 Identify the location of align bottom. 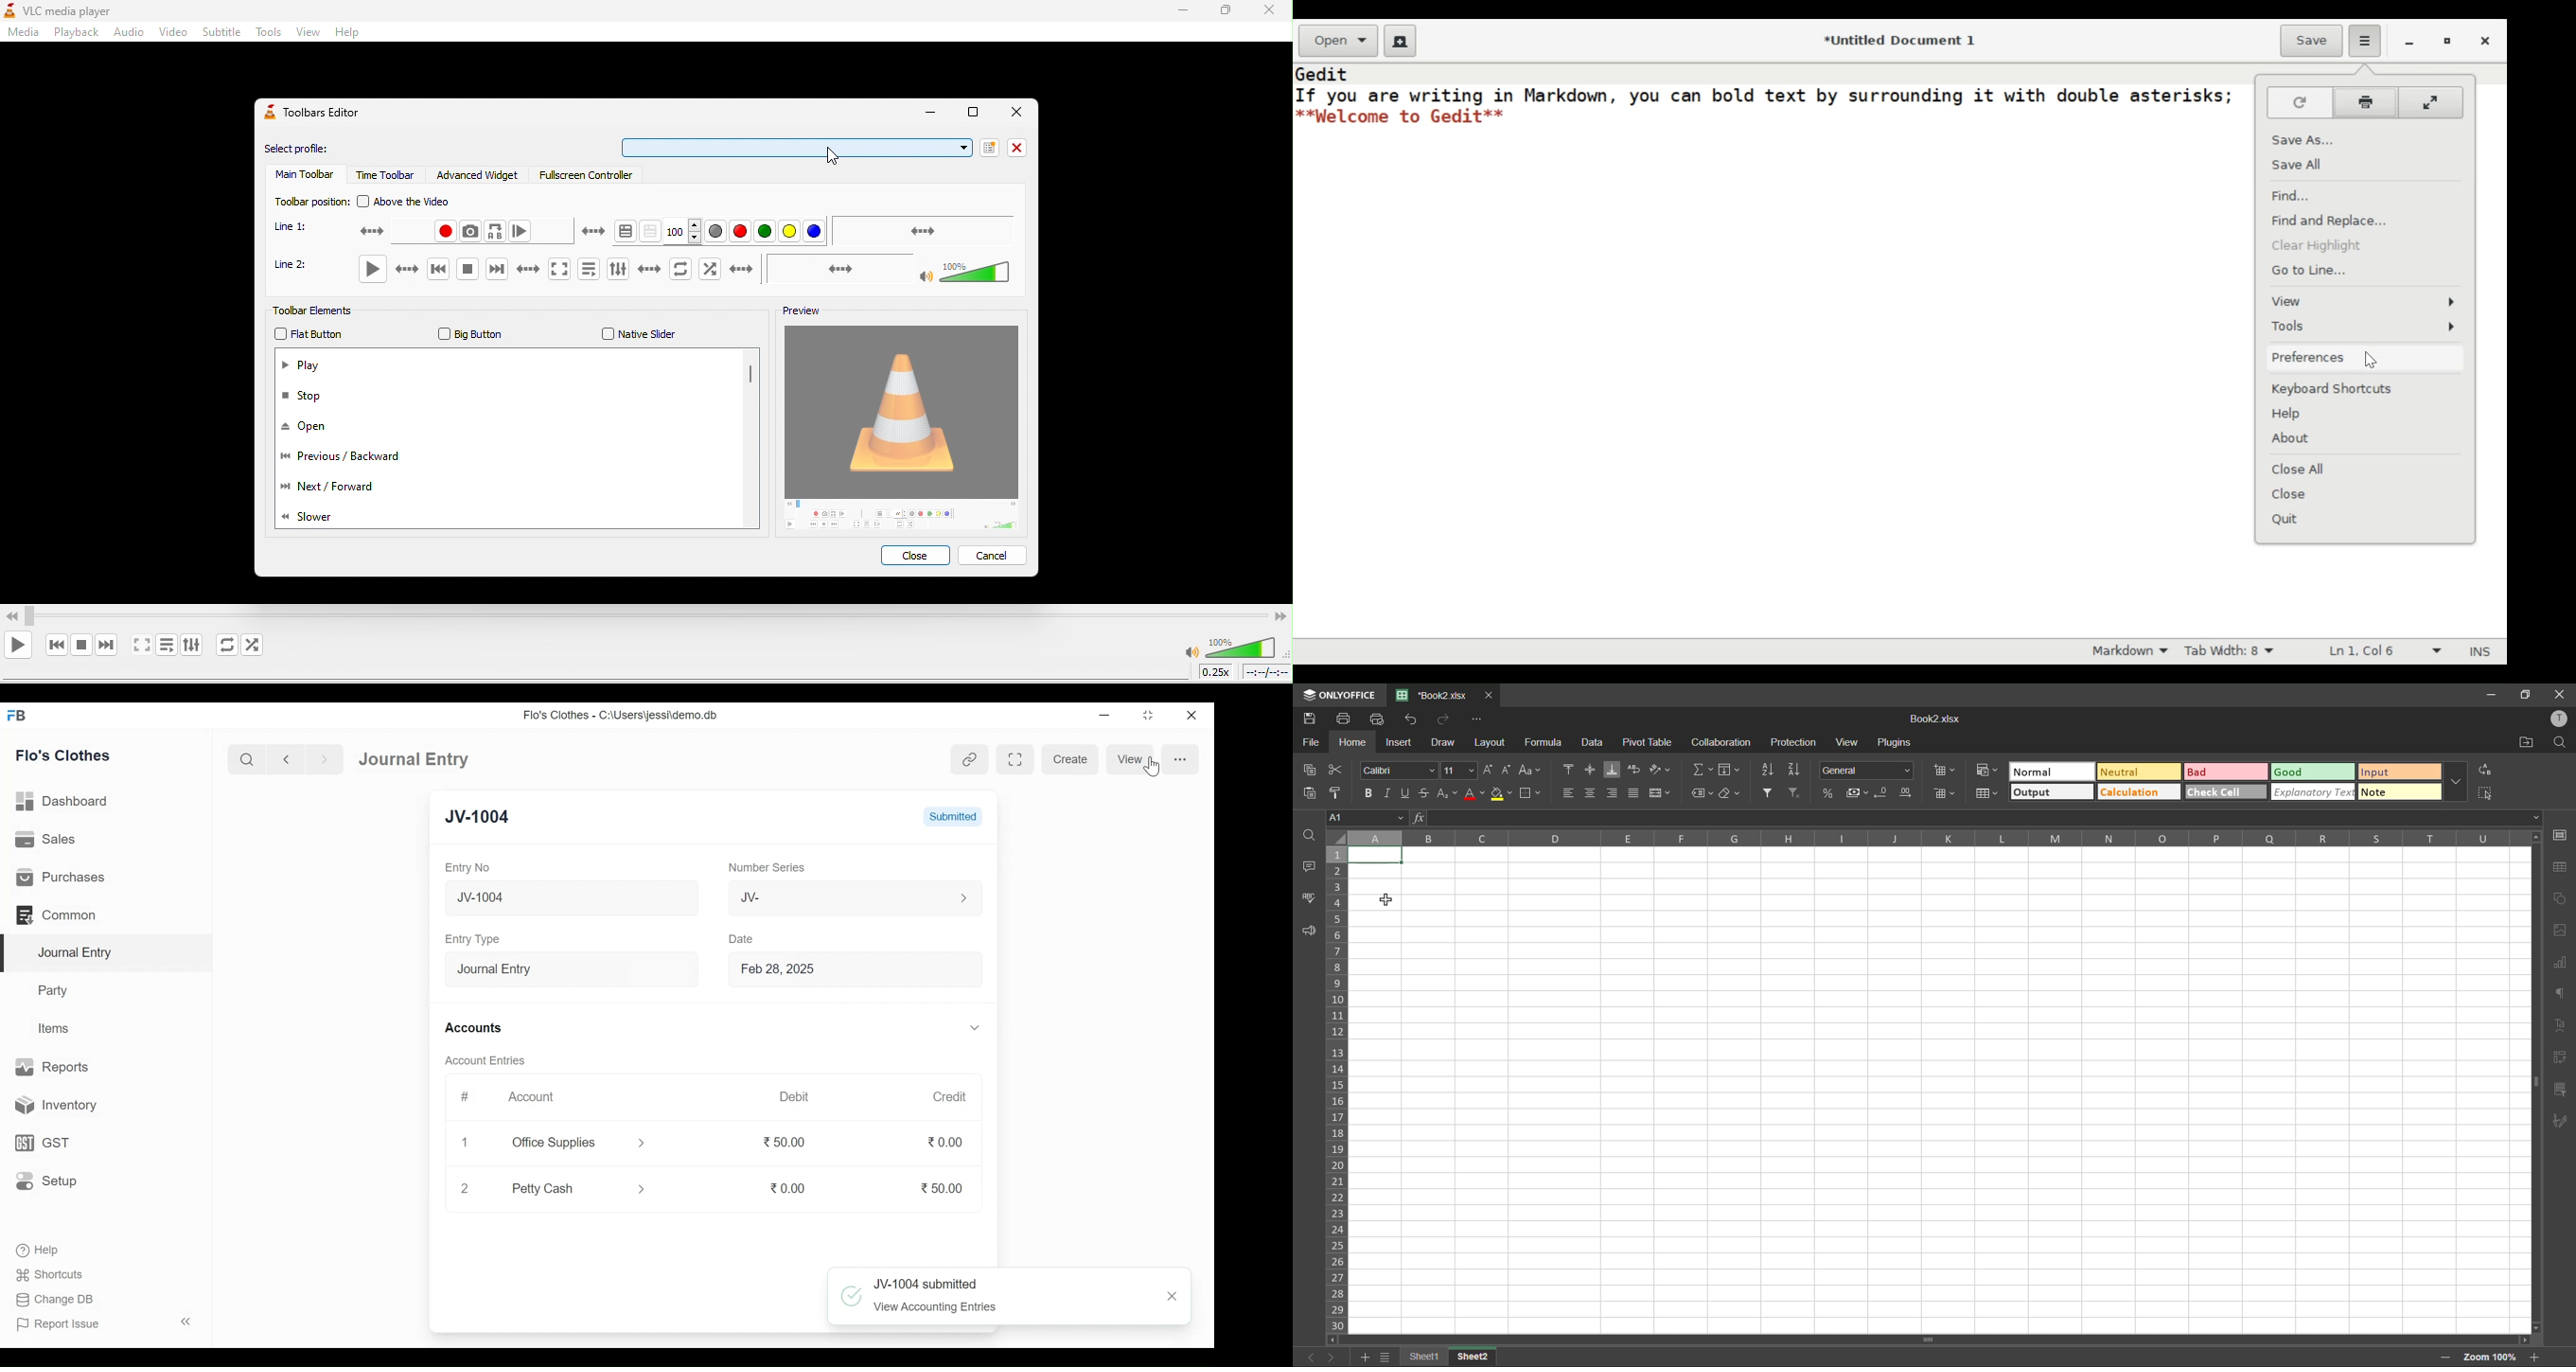
(1615, 770).